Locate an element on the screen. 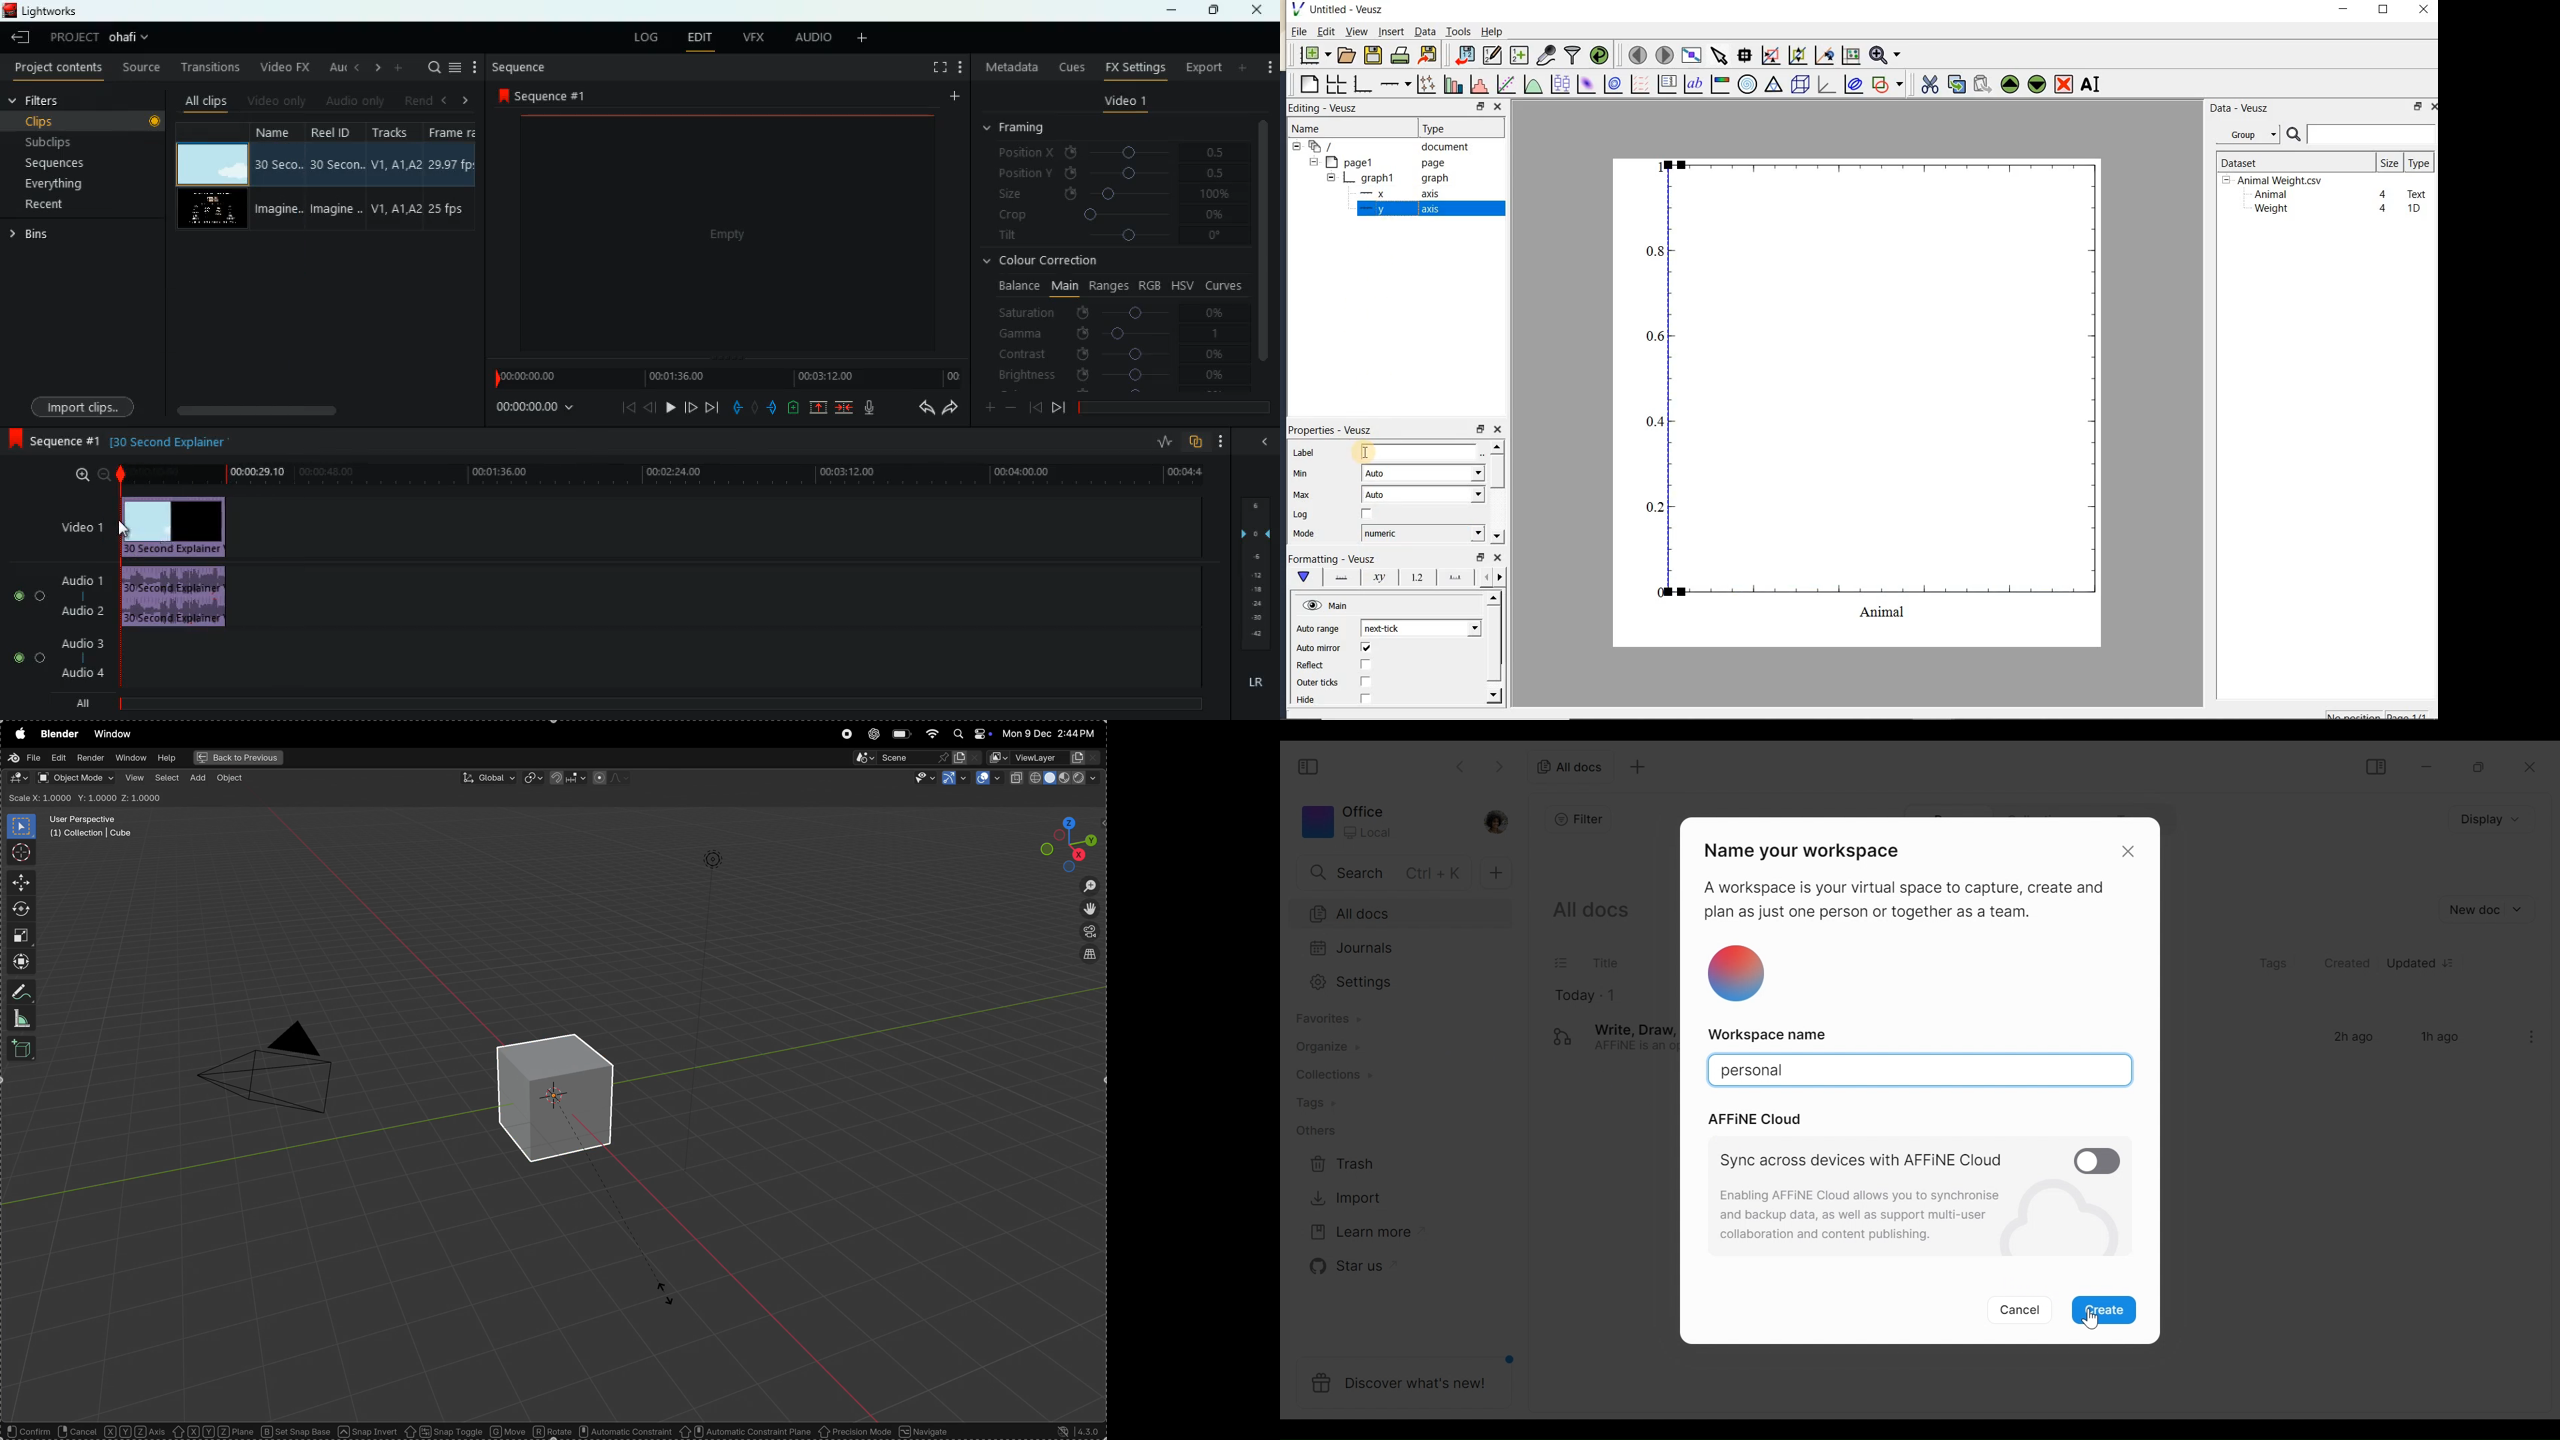 Image resolution: width=2576 pixels, height=1456 pixels. camera is located at coordinates (278, 1073).